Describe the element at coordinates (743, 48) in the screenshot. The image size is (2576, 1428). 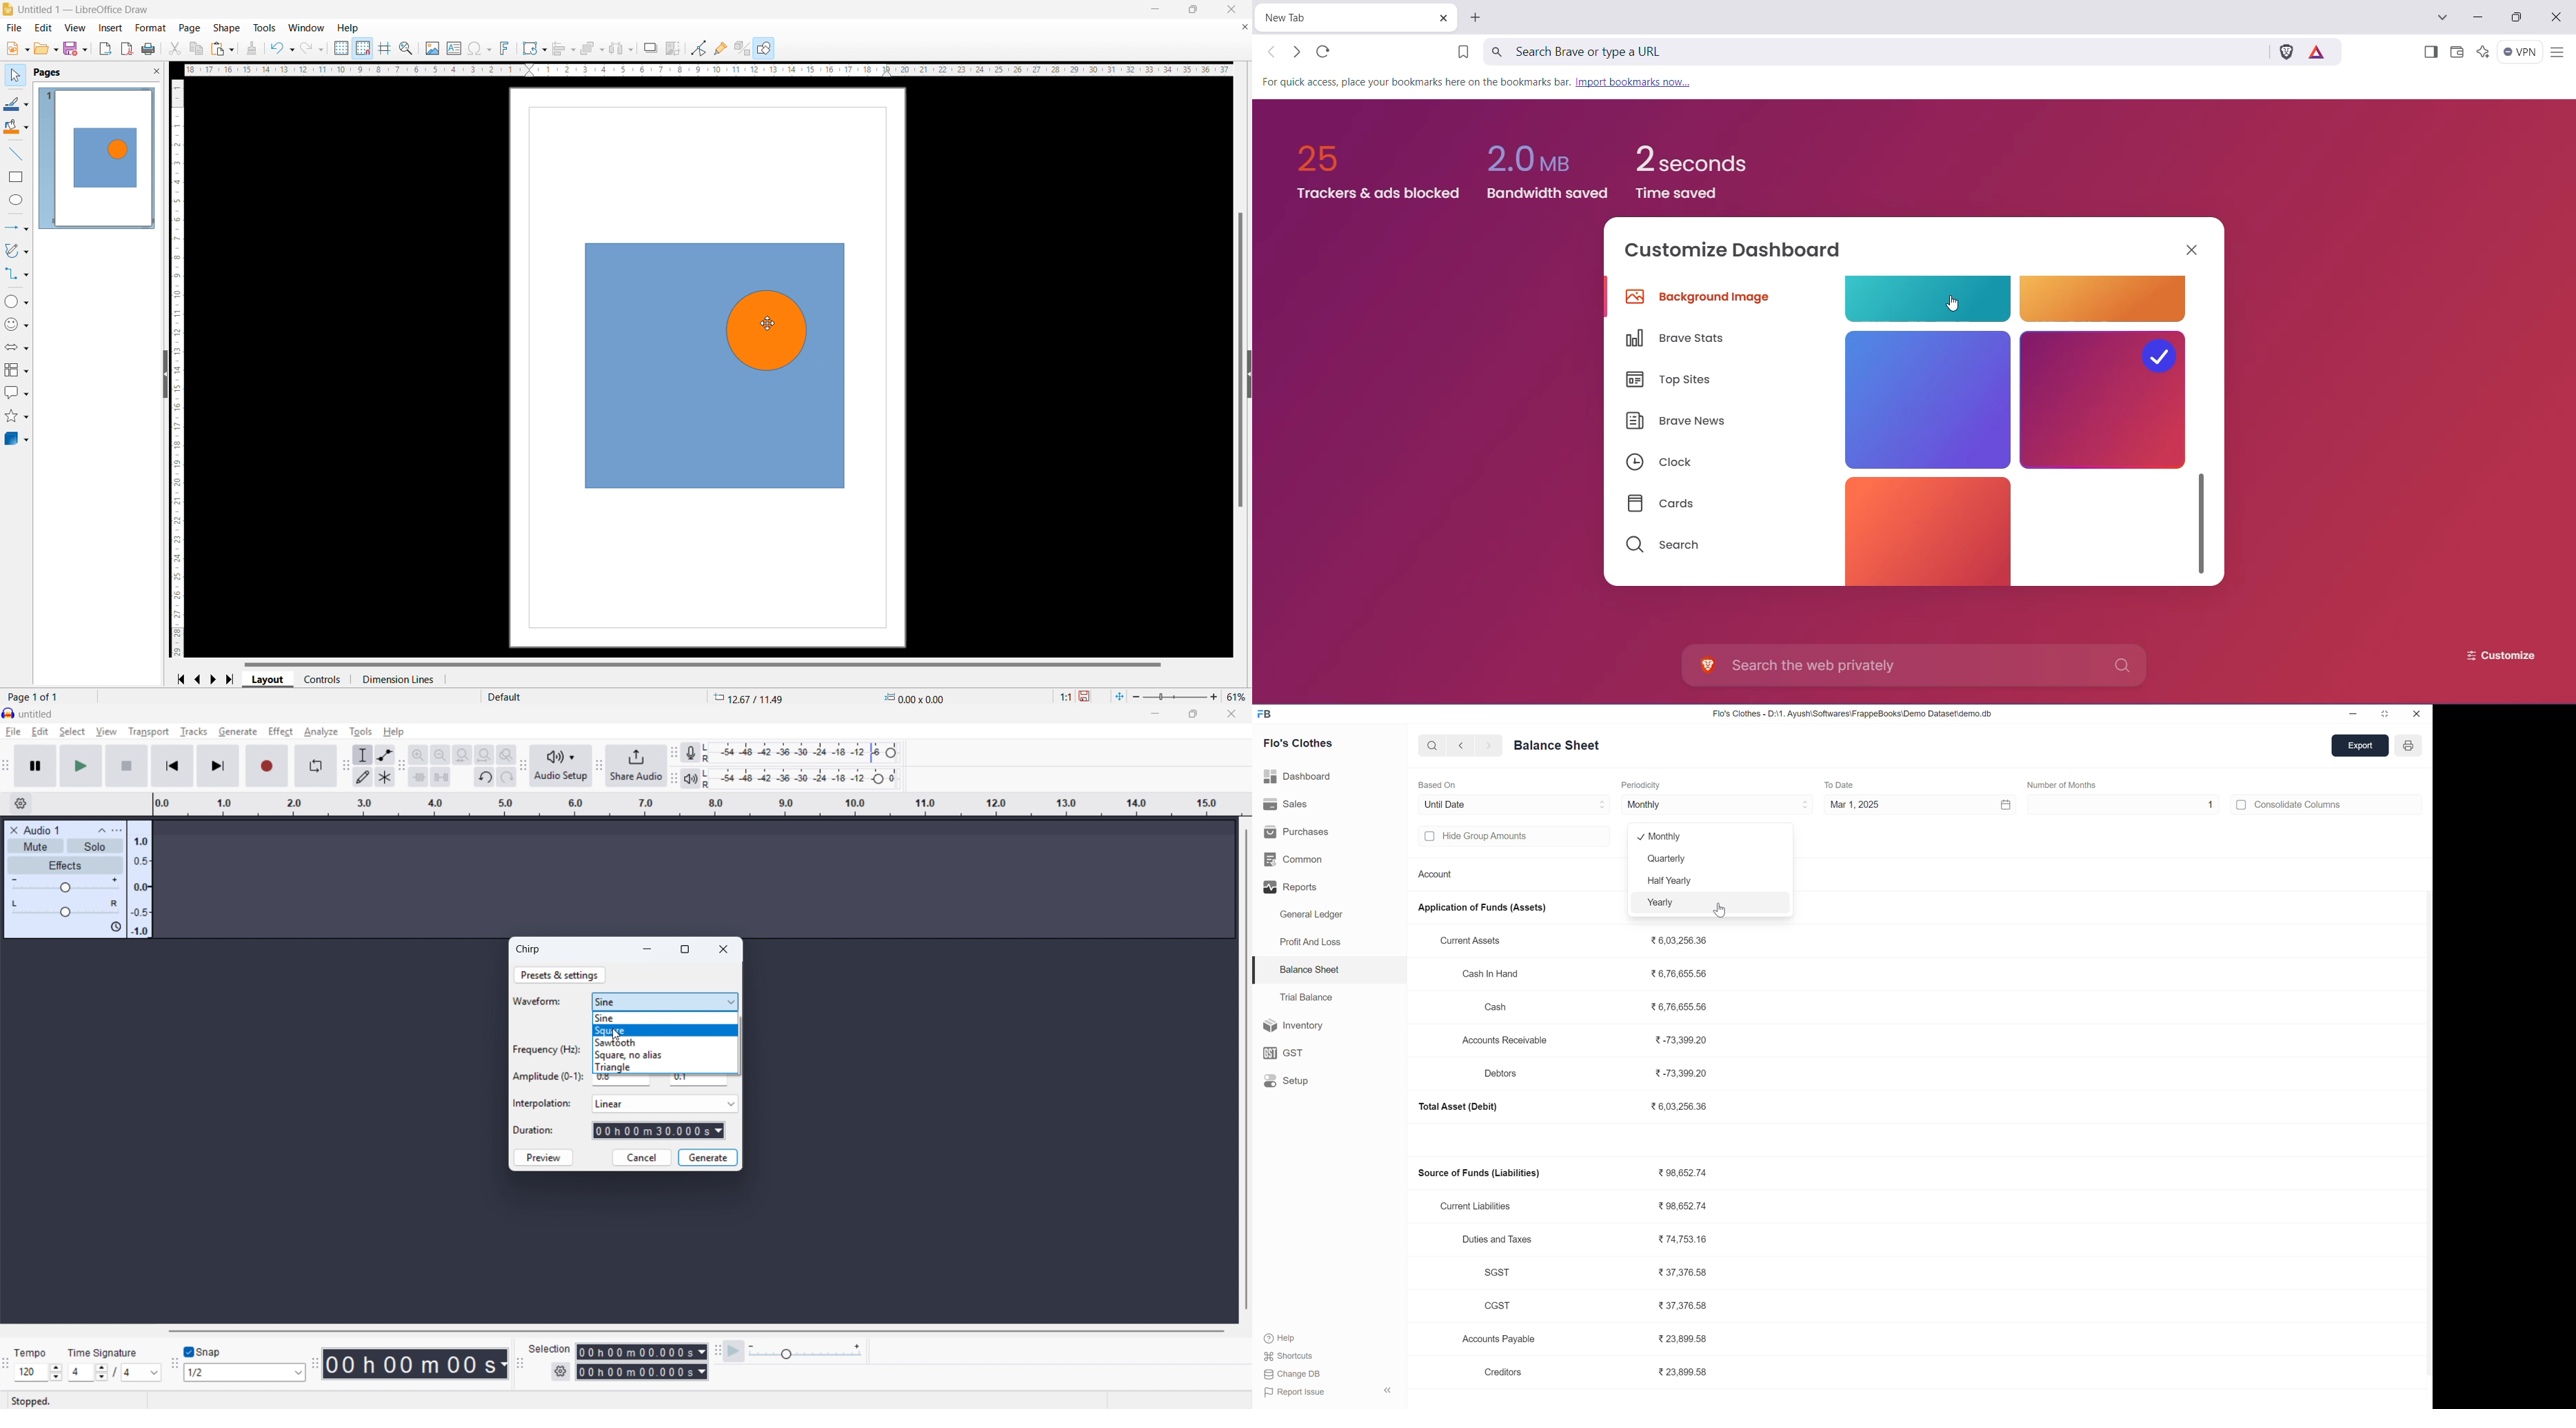
I see `show extrusions` at that location.